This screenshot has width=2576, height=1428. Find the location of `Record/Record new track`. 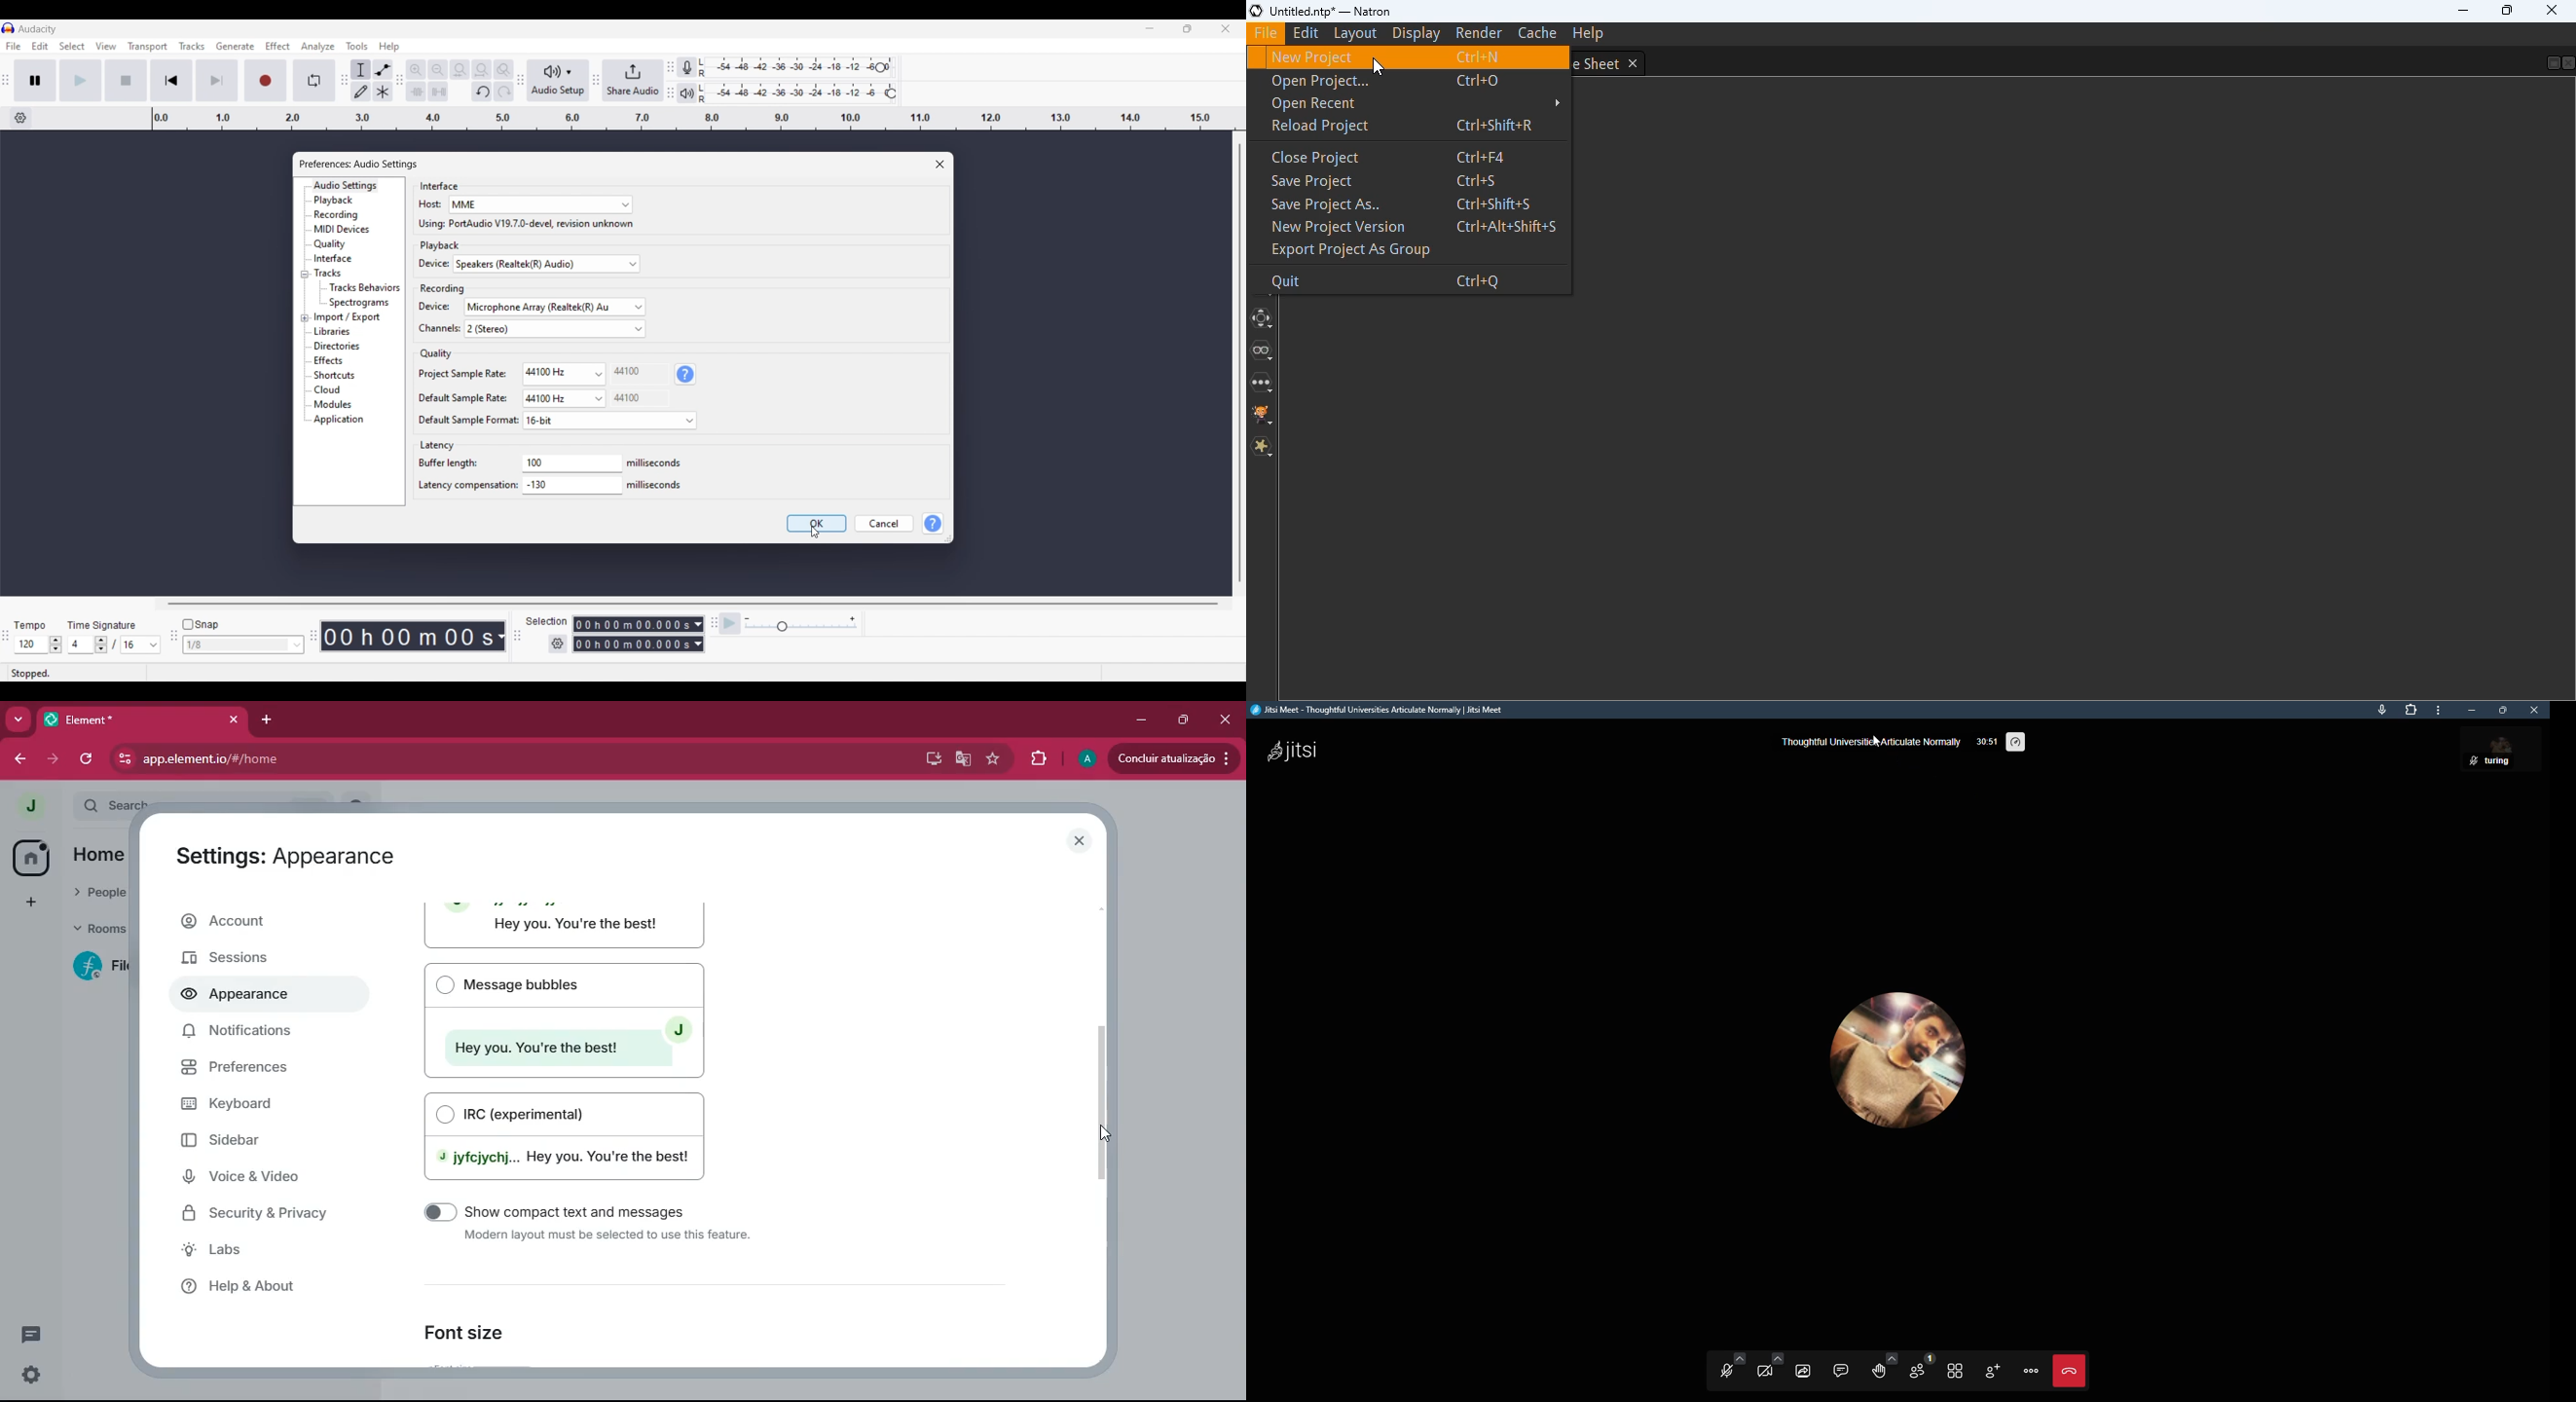

Record/Record new track is located at coordinates (266, 80).